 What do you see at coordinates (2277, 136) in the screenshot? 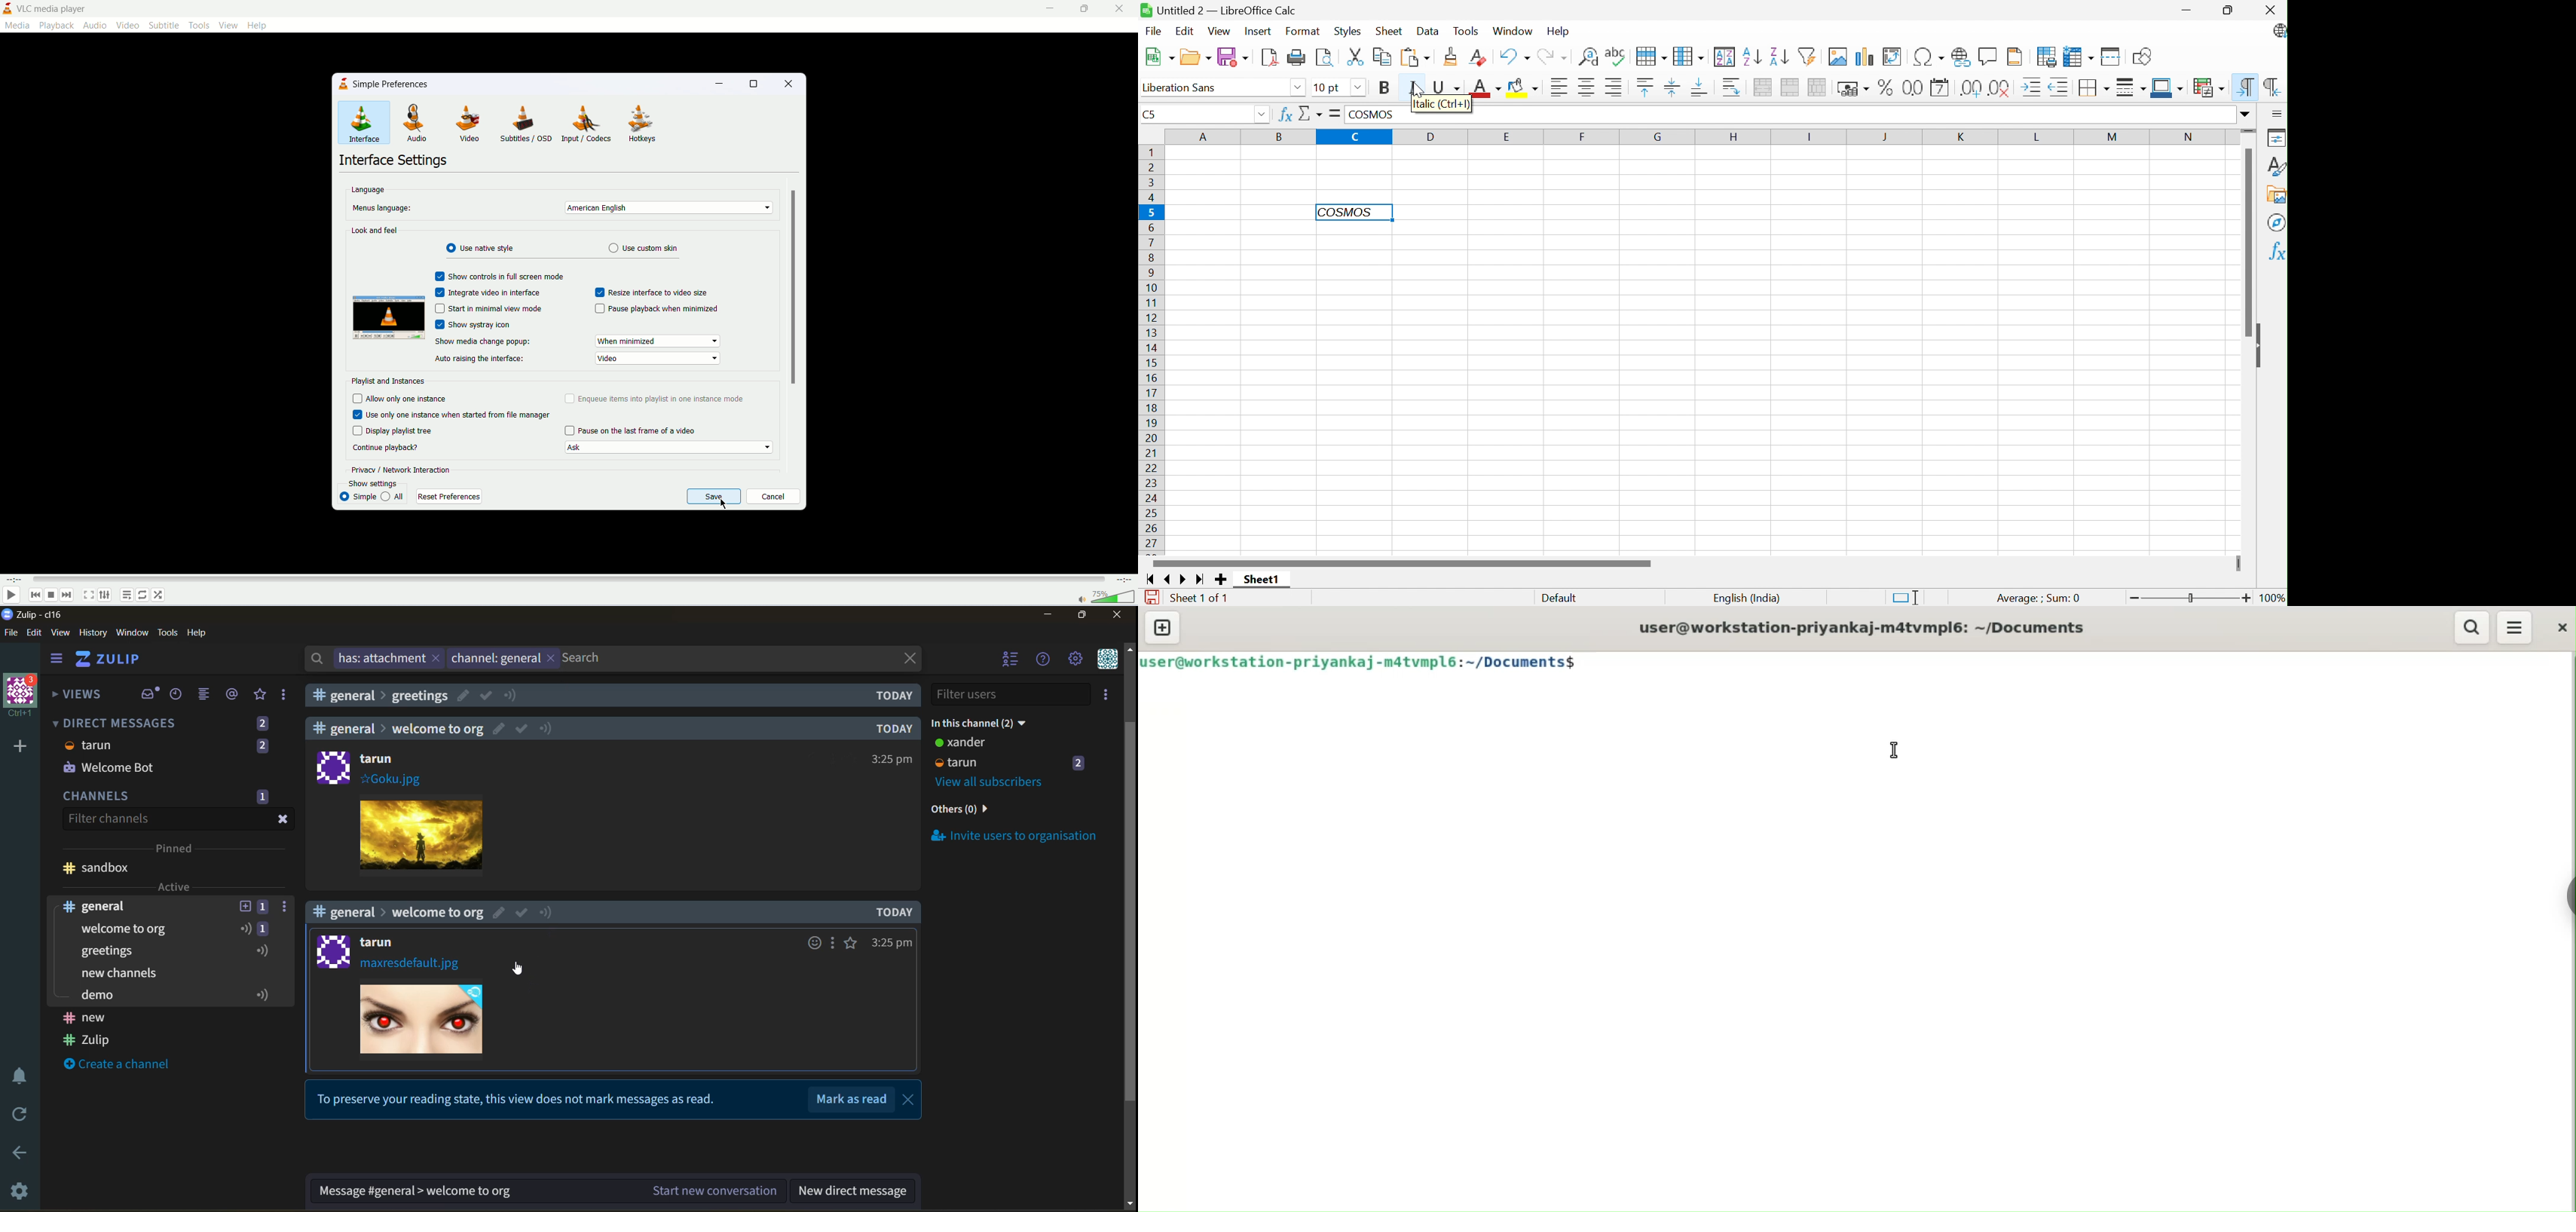
I see `Properties` at bounding box center [2277, 136].